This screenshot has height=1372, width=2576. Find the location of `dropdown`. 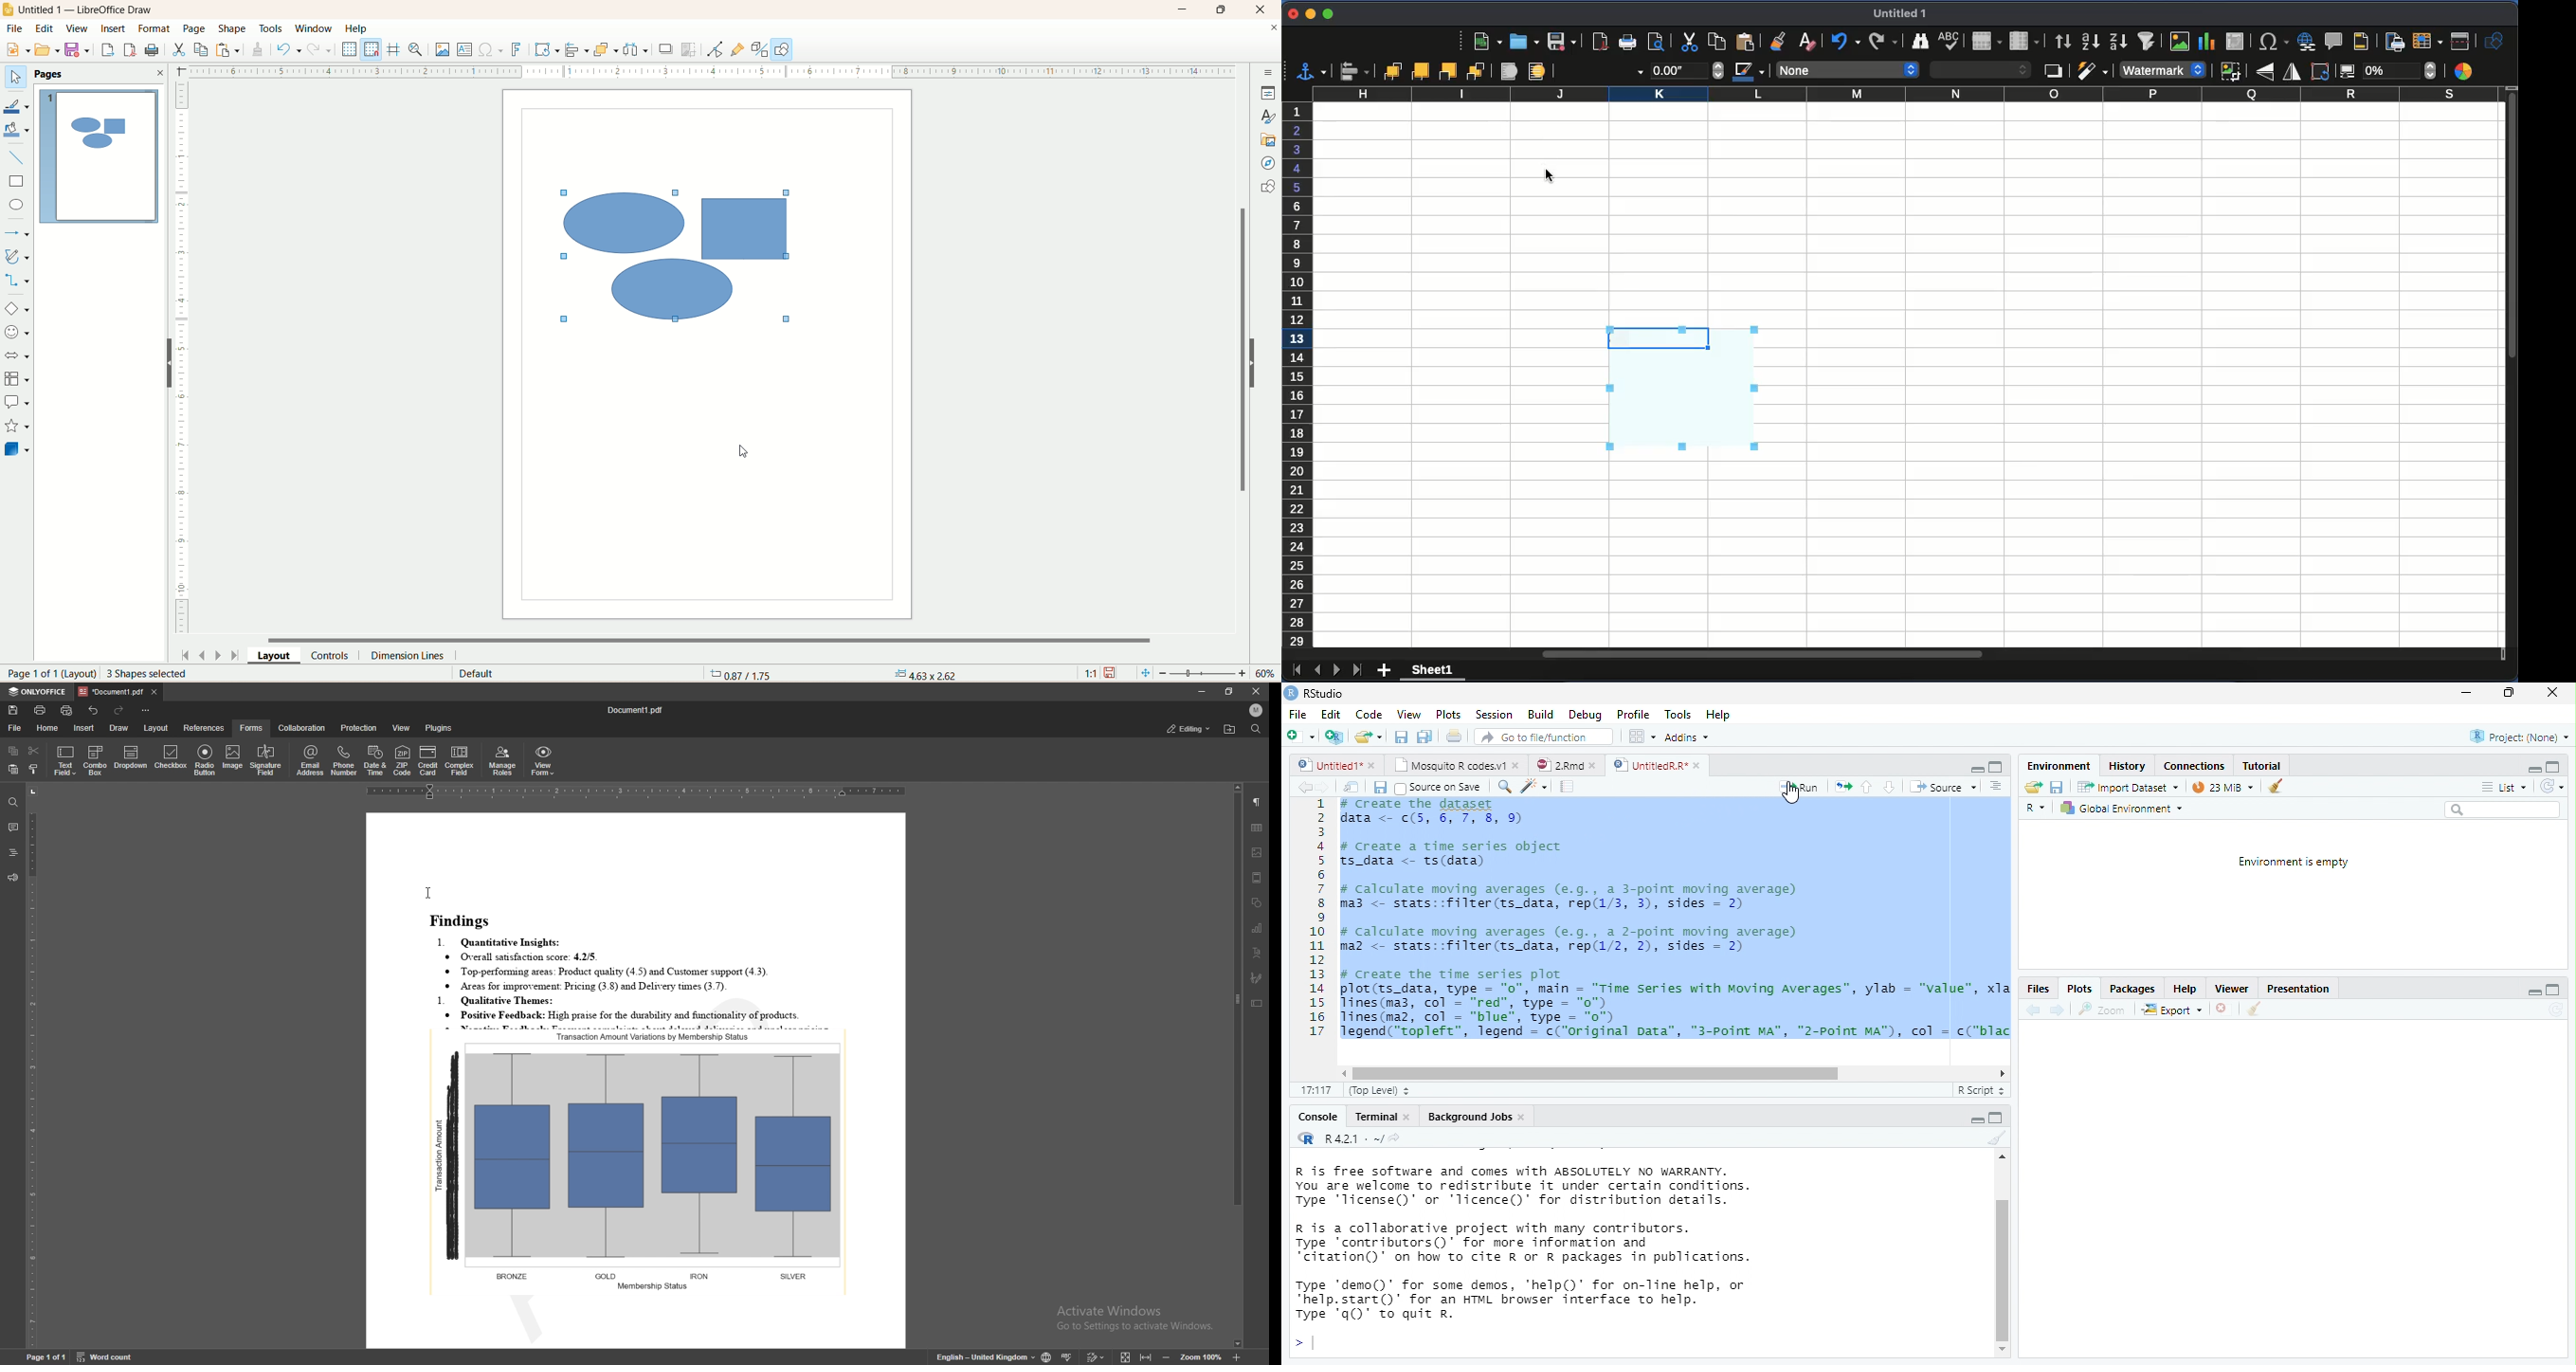

dropdown is located at coordinates (132, 759).